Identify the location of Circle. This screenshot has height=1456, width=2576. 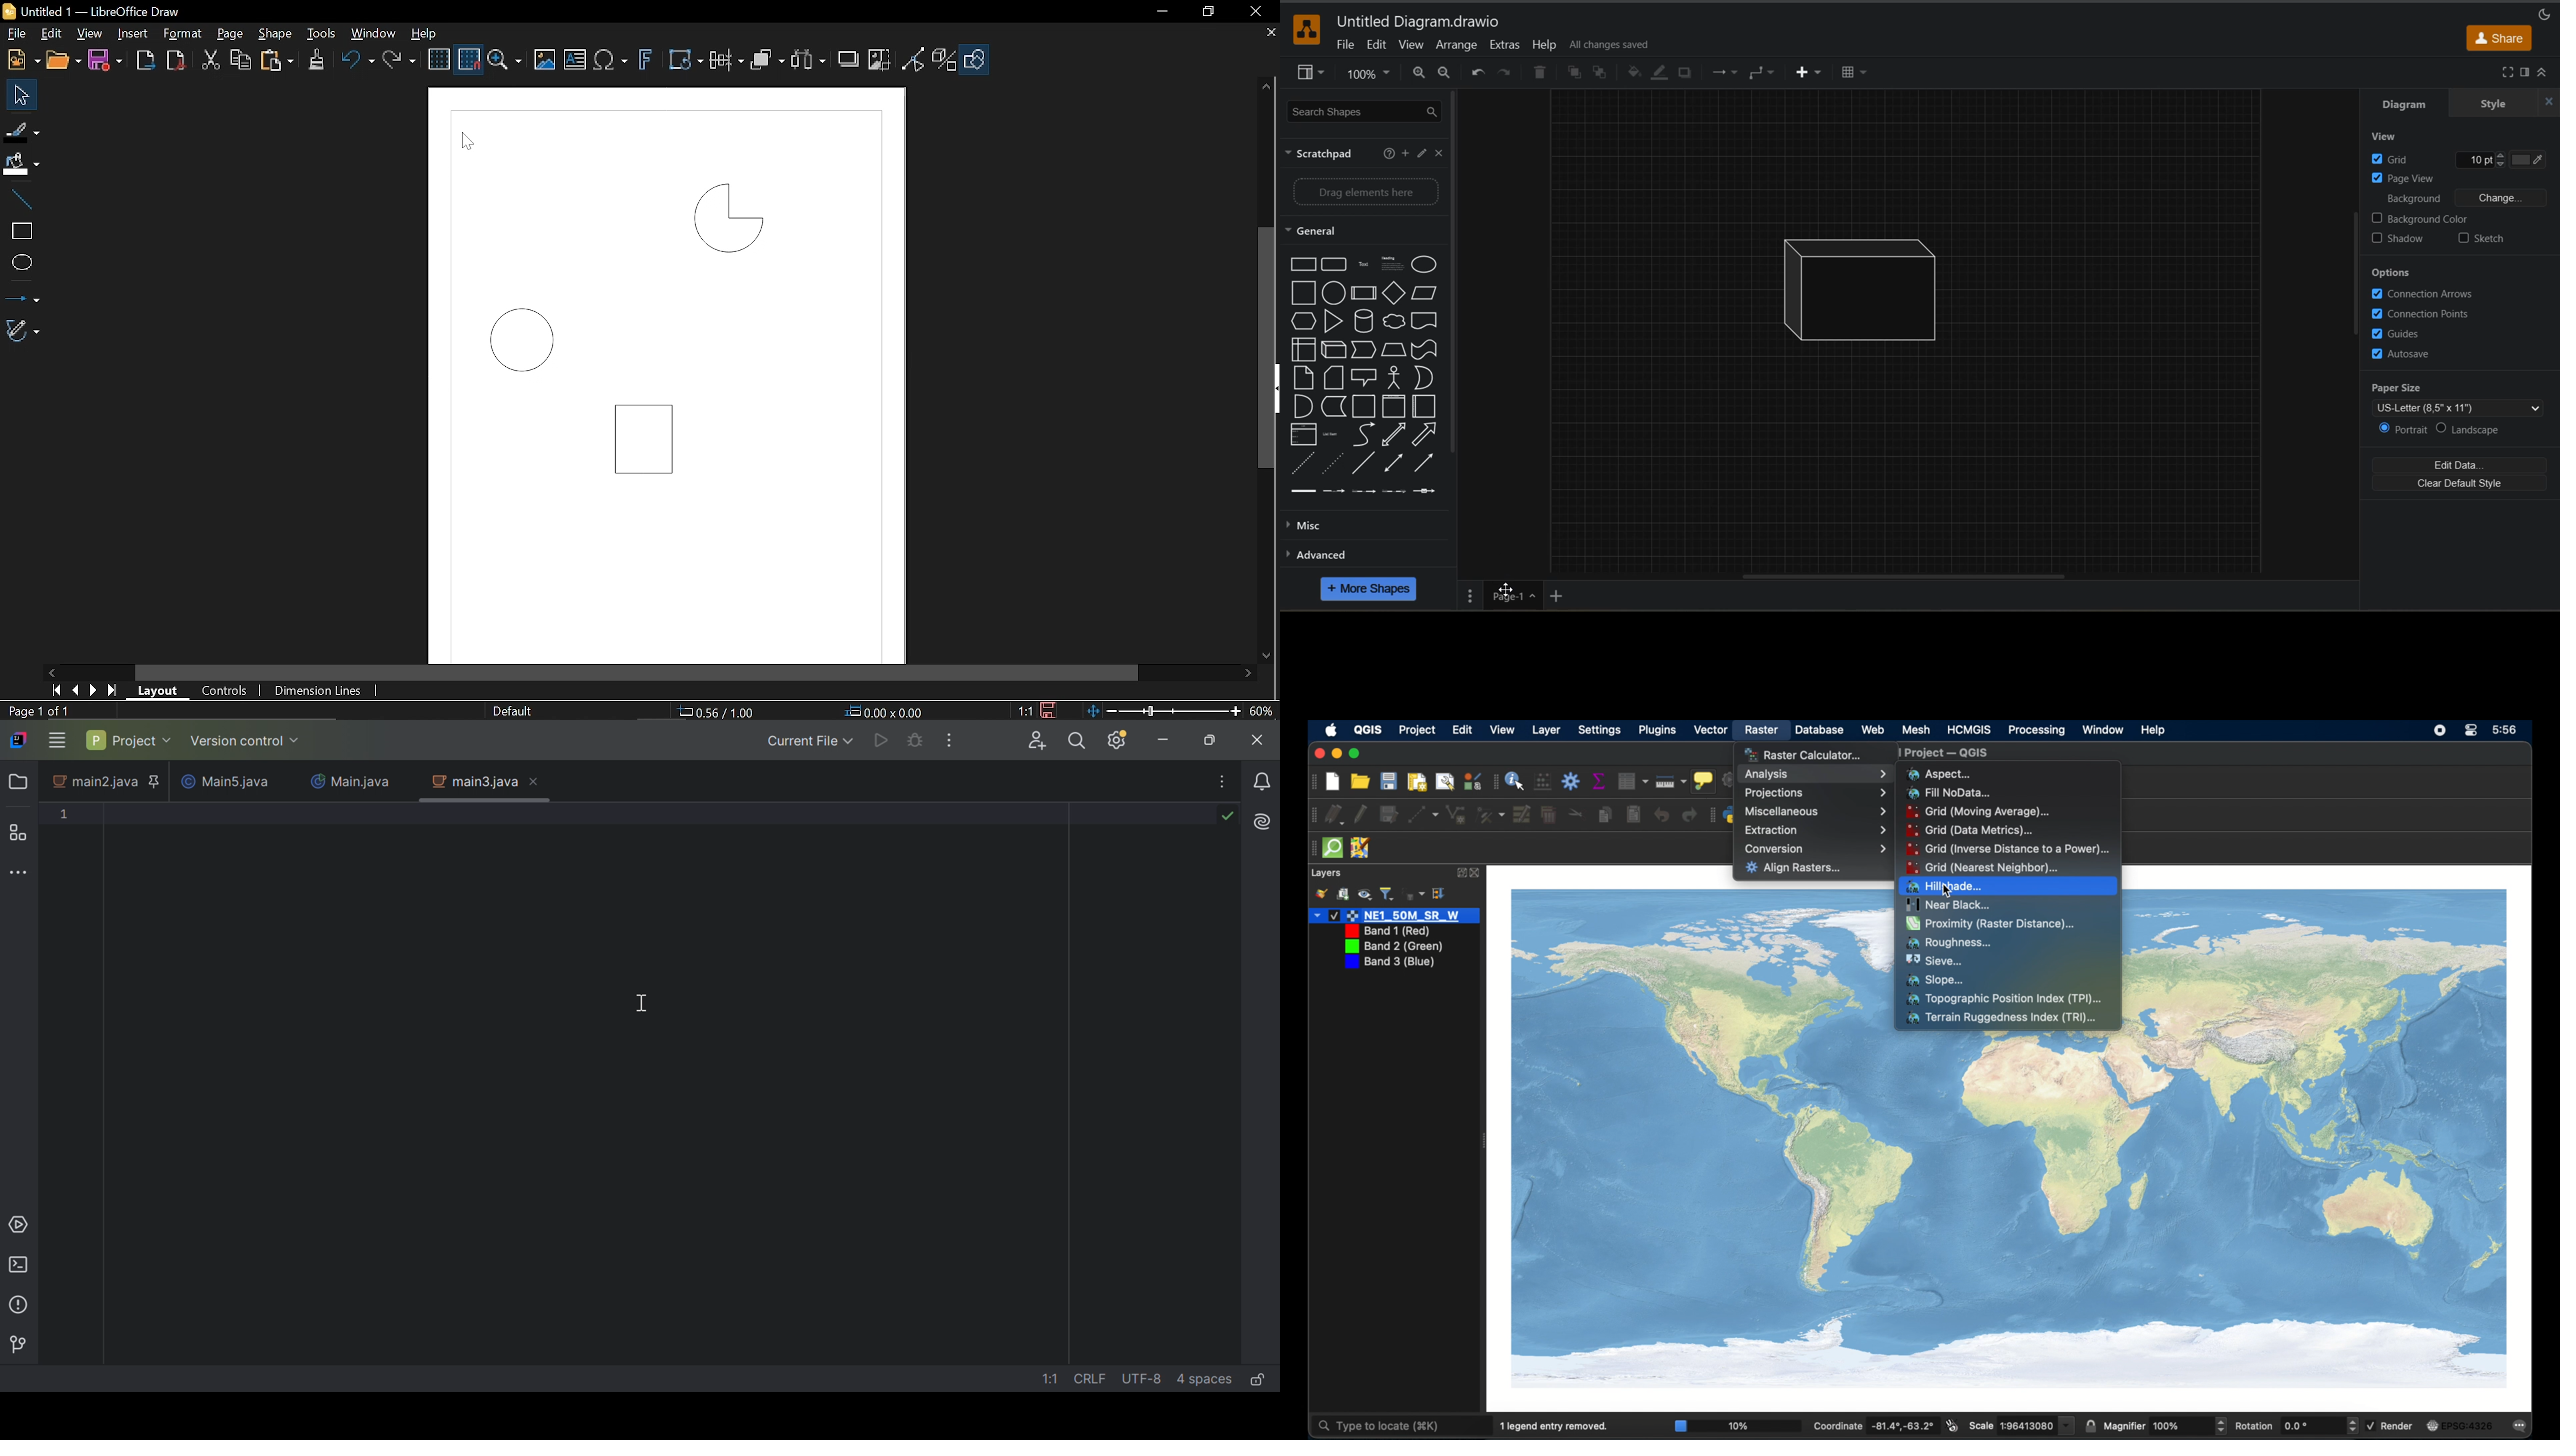
(524, 341).